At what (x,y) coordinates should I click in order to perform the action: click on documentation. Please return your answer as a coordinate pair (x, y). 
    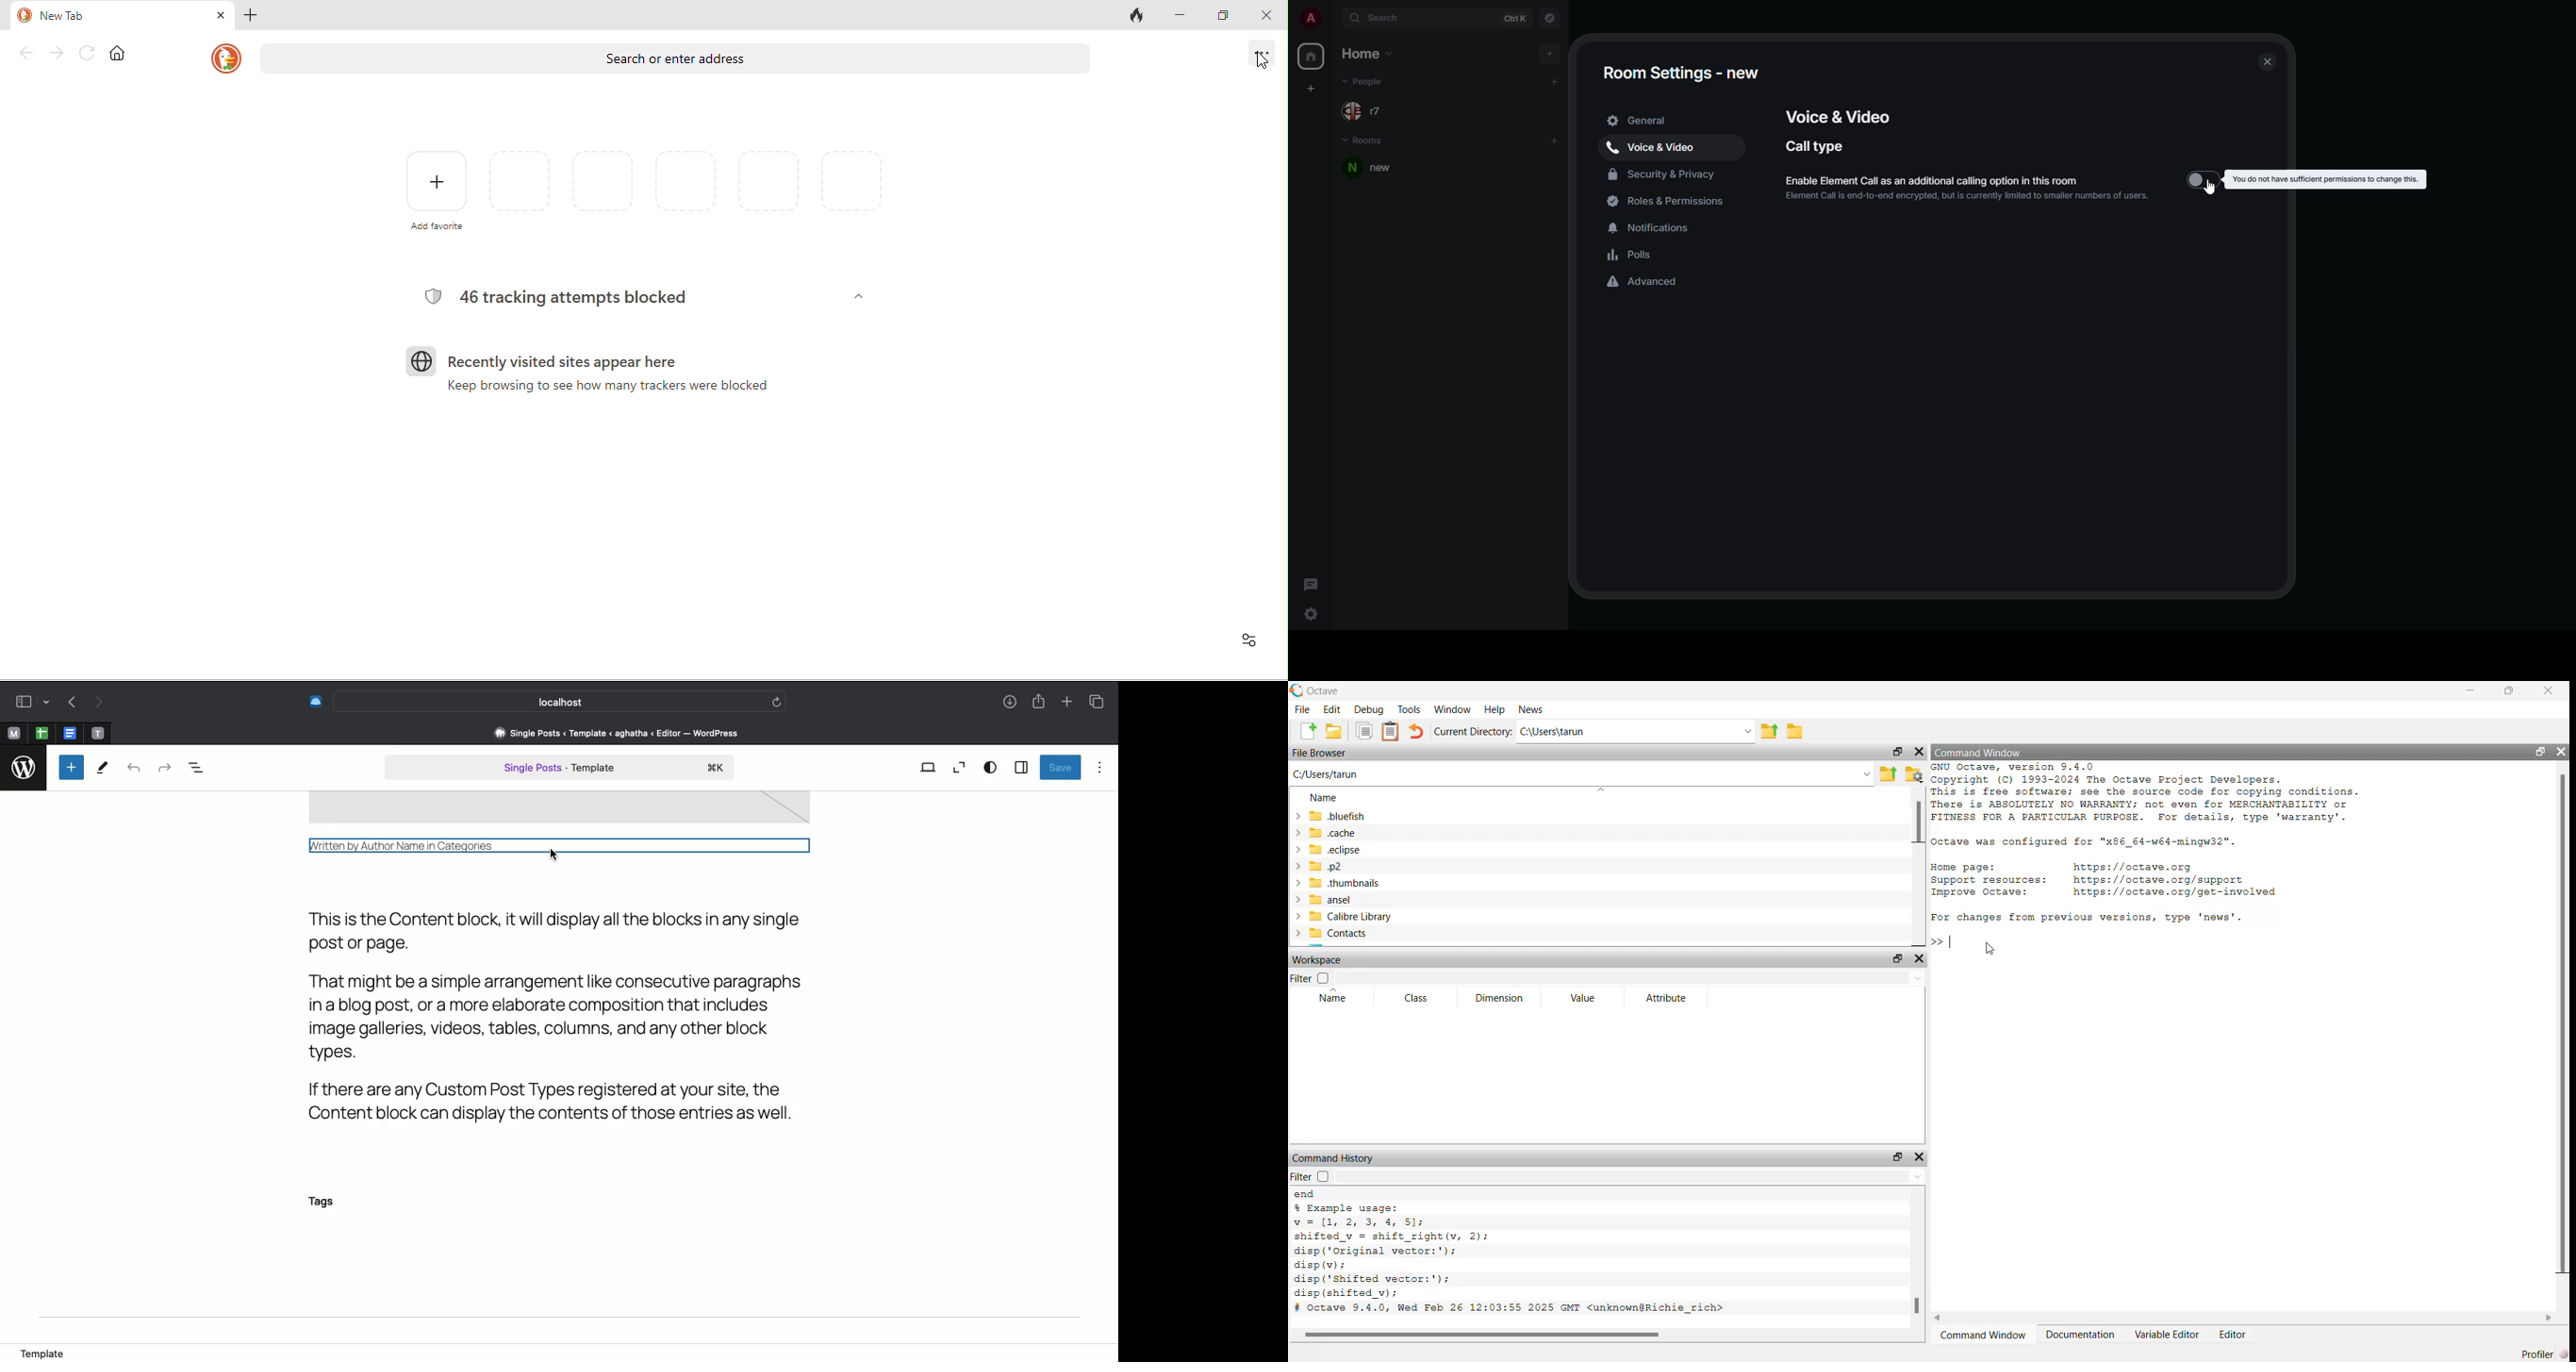
    Looking at the image, I should click on (2078, 1336).